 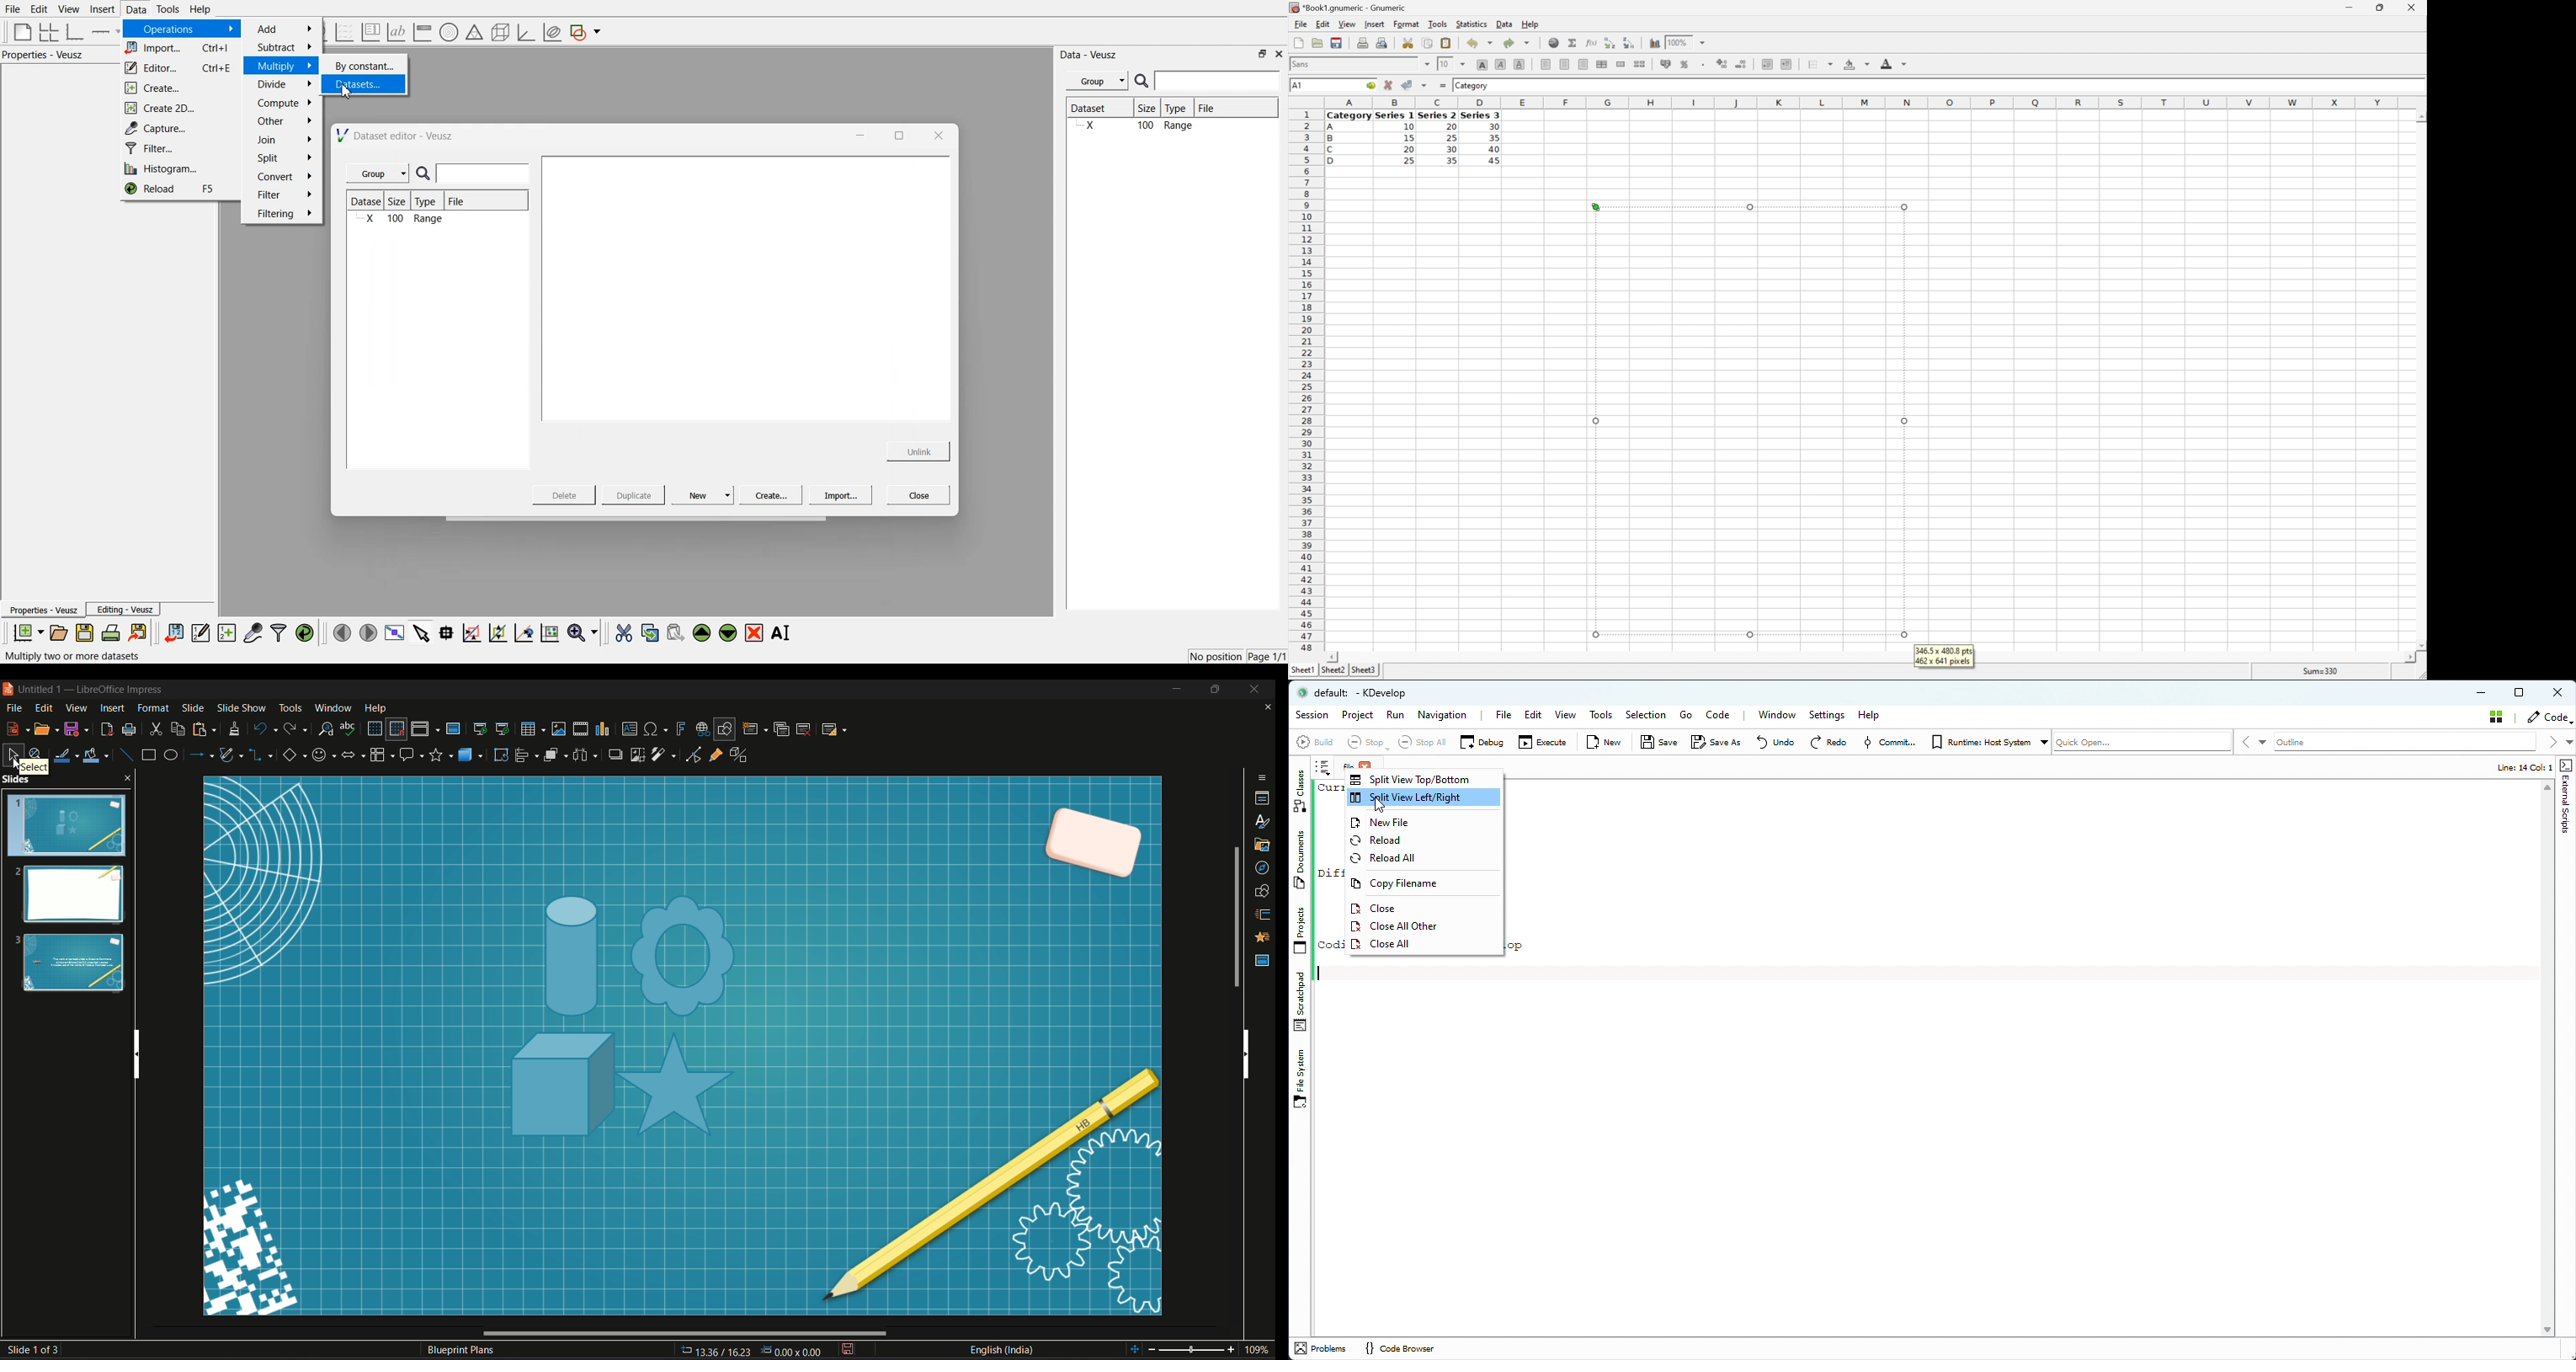 What do you see at coordinates (1547, 743) in the screenshot?
I see `Execute` at bounding box center [1547, 743].